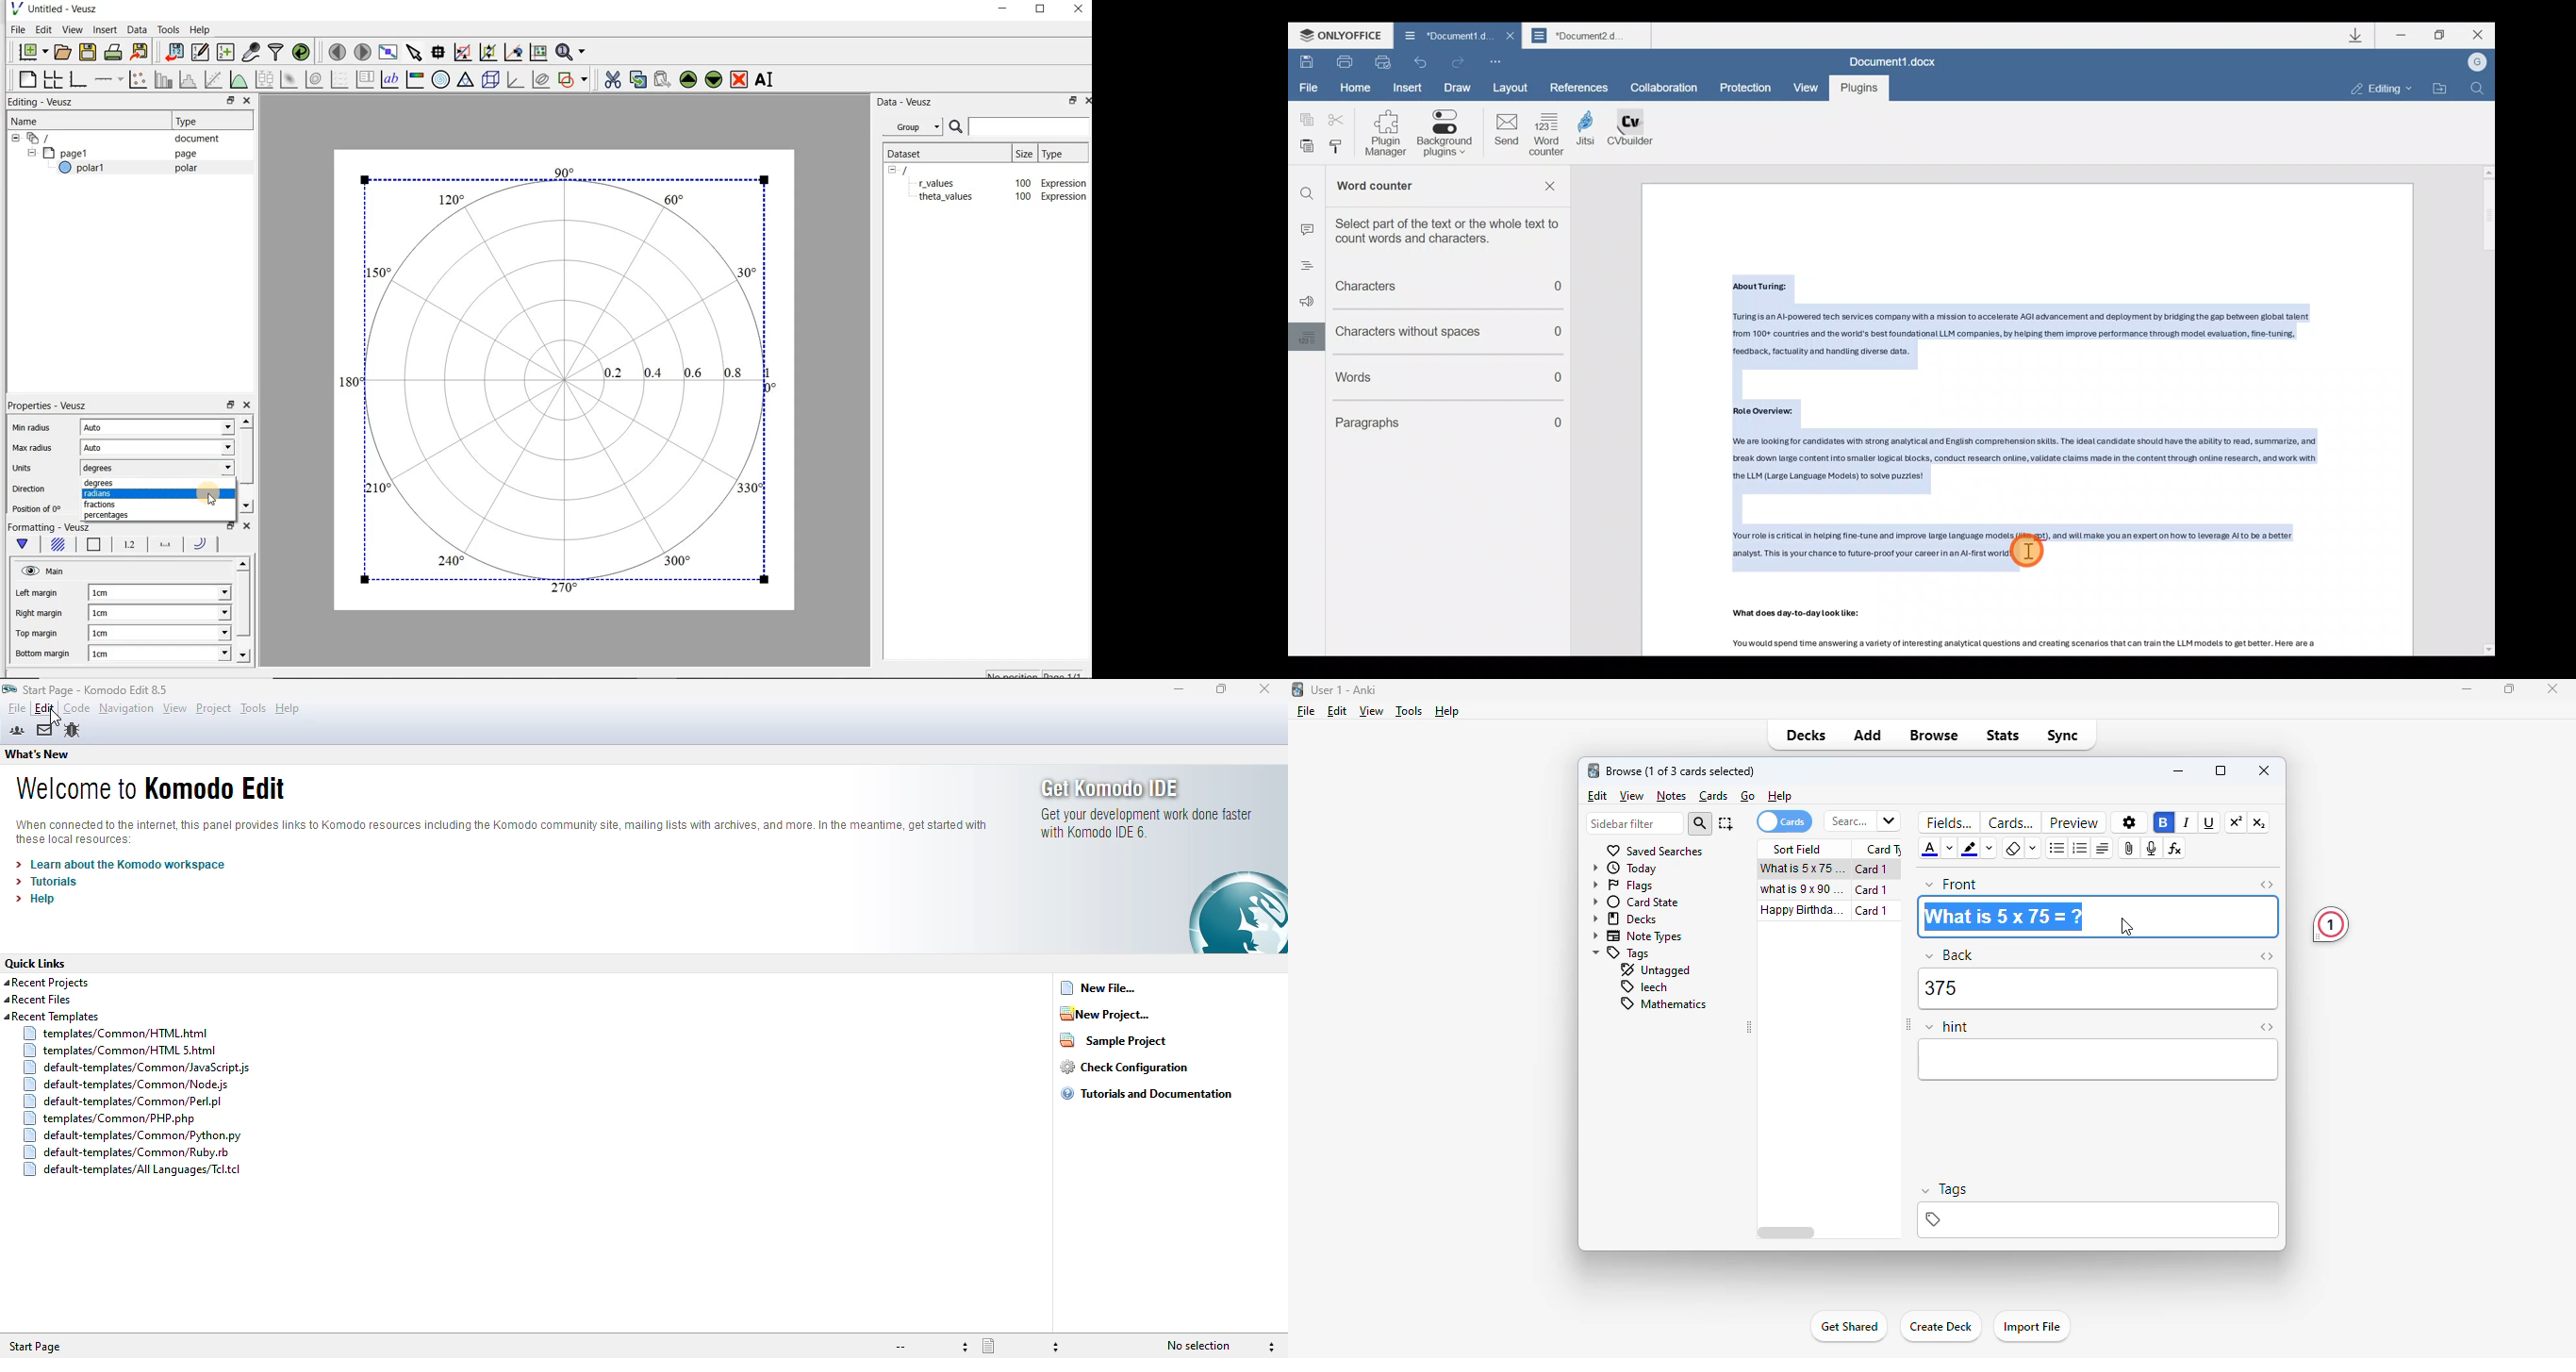  Describe the element at coordinates (2103, 849) in the screenshot. I see `alignment` at that location.